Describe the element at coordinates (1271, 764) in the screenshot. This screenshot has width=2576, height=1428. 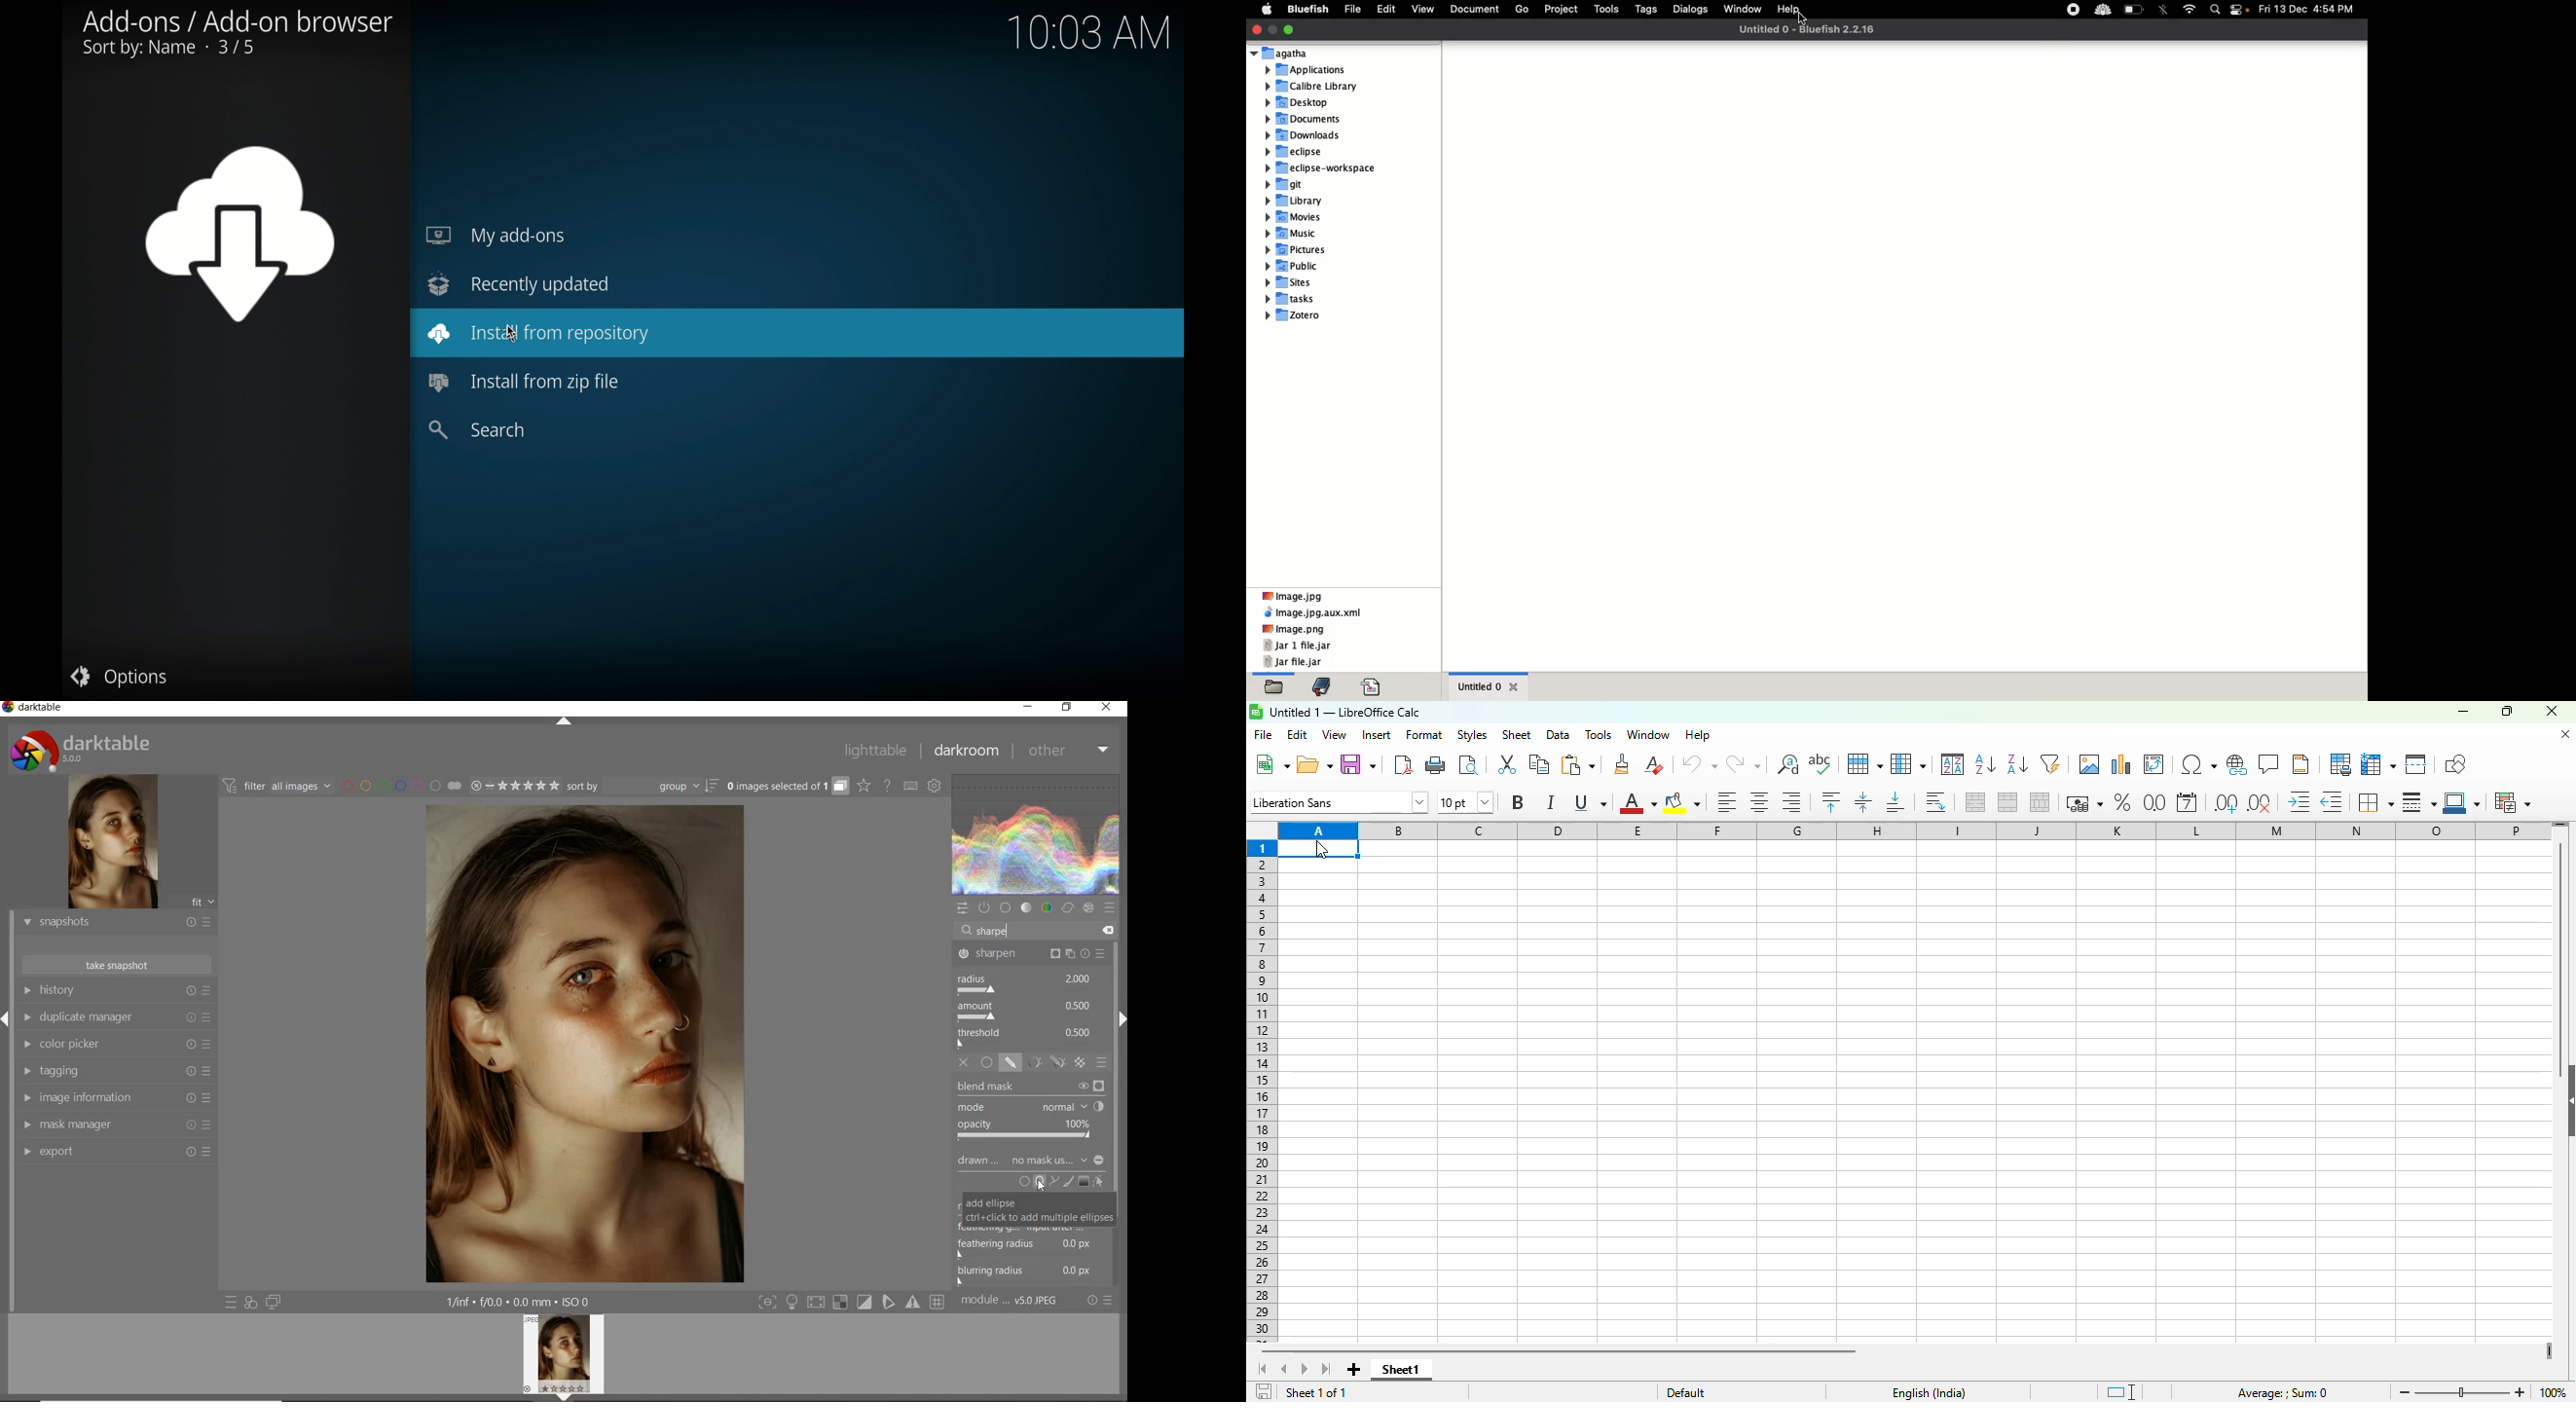
I see `new` at that location.